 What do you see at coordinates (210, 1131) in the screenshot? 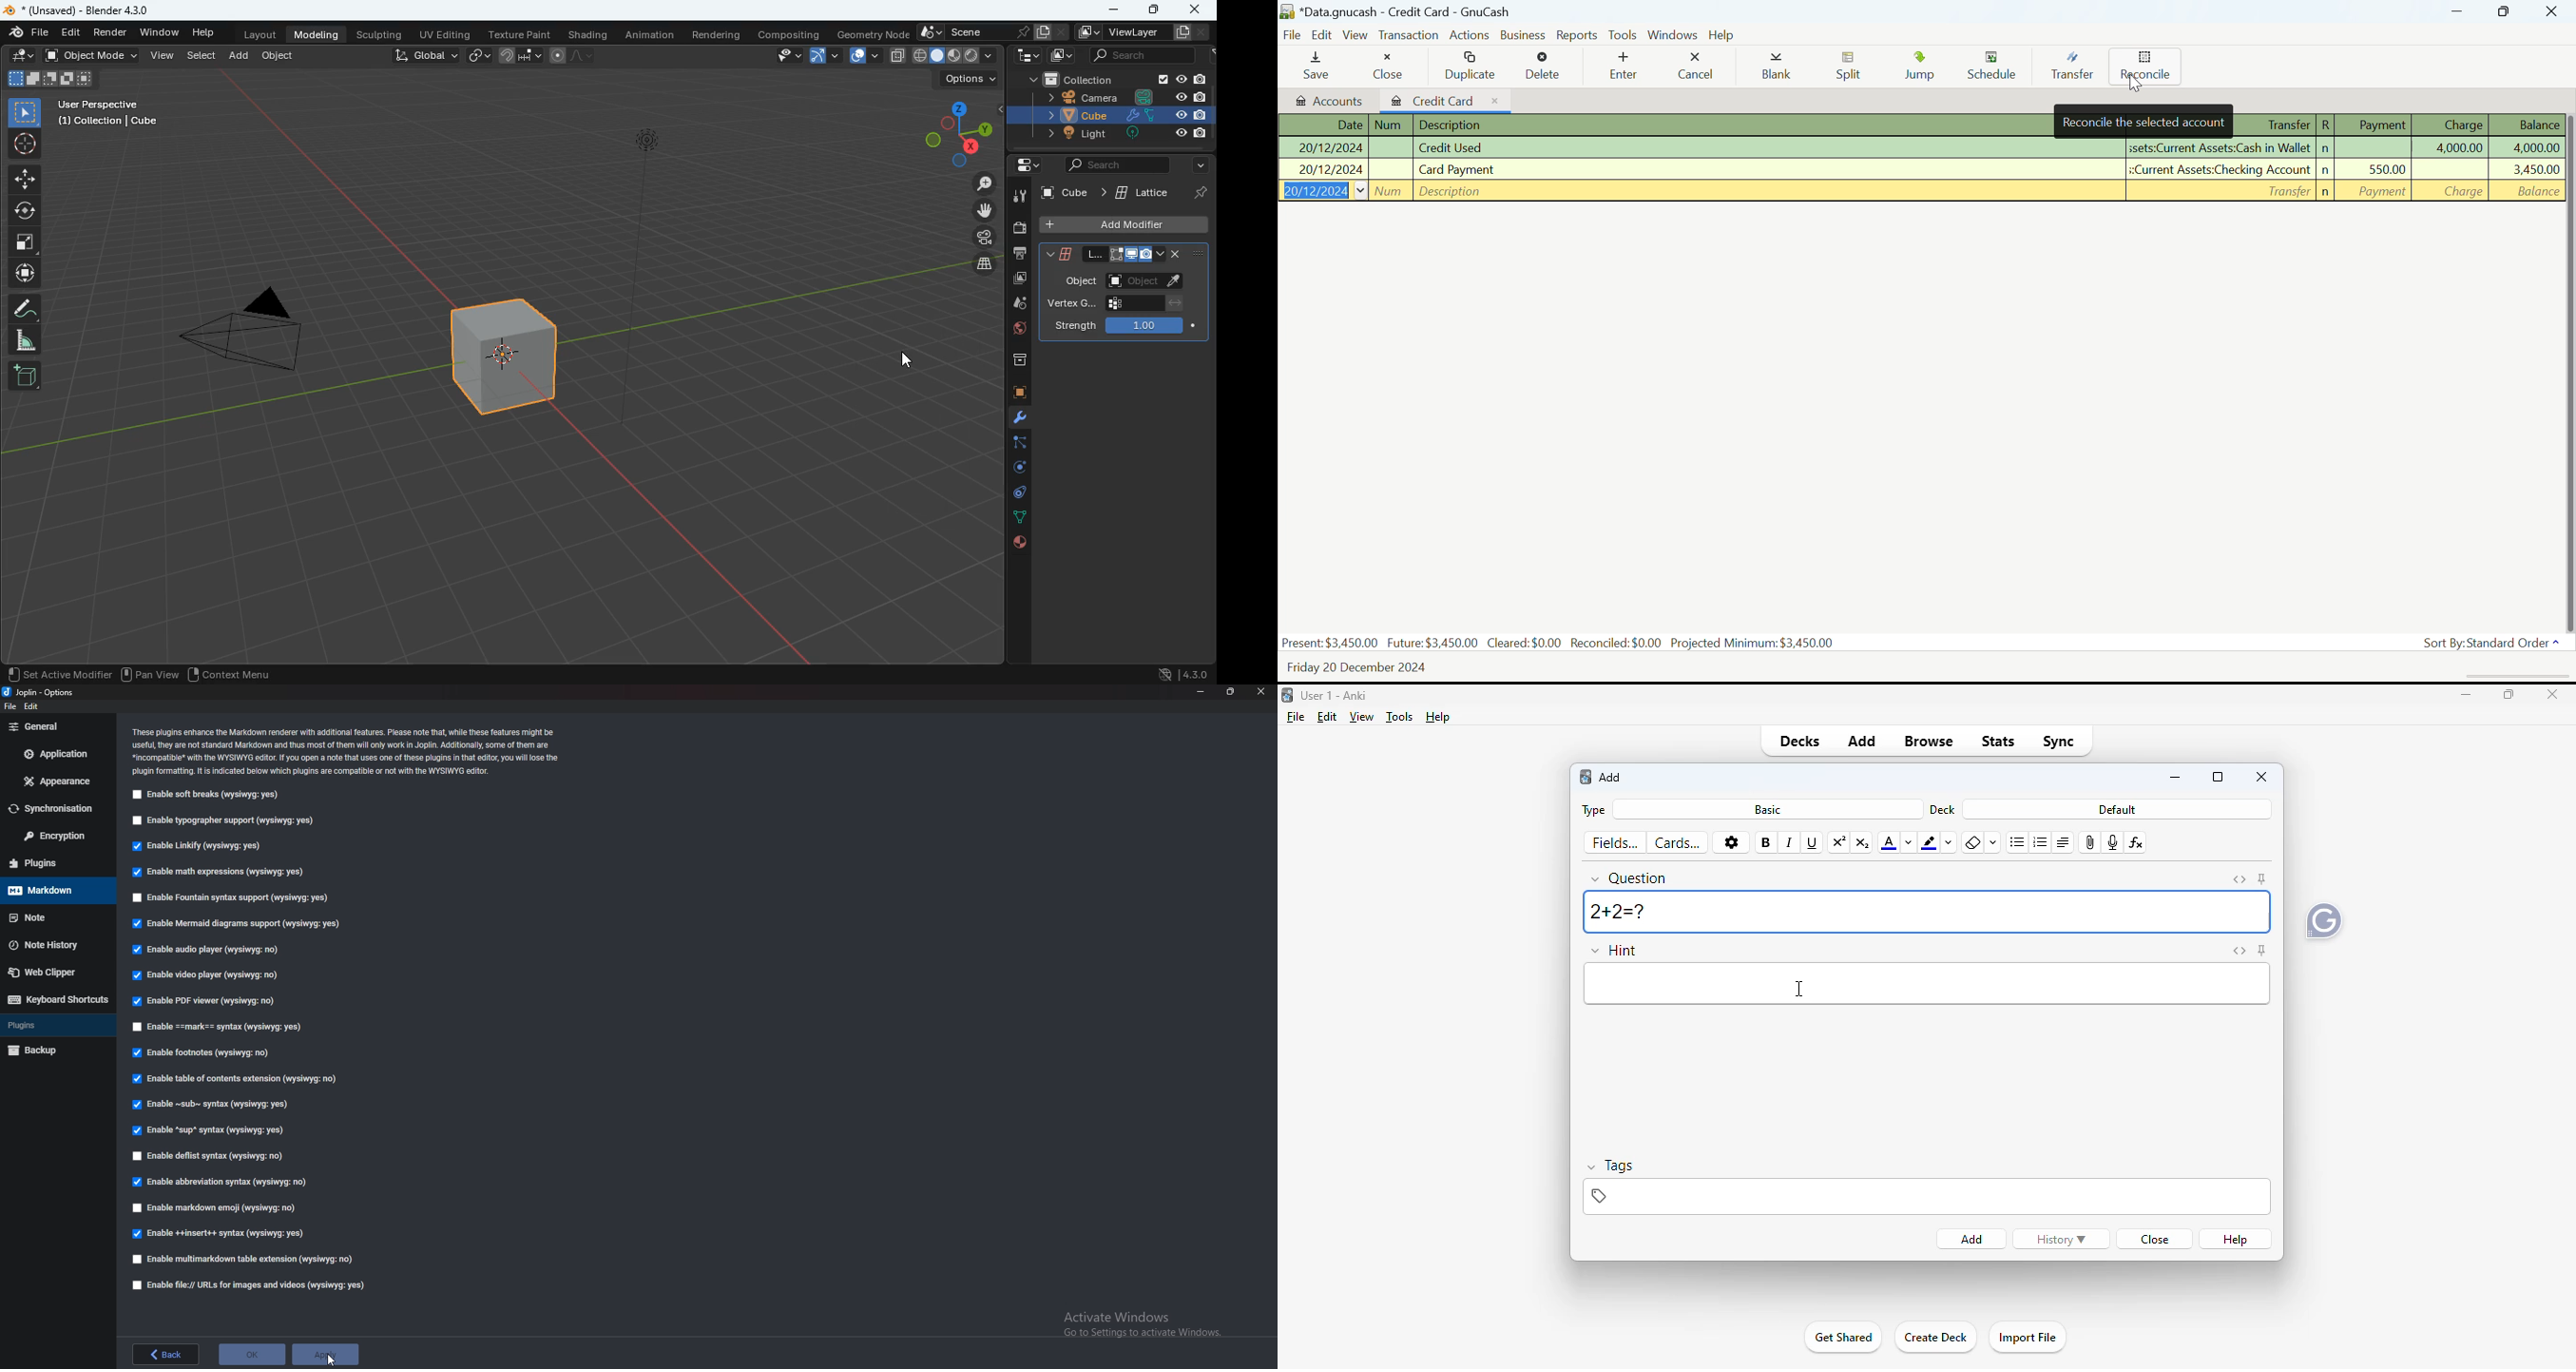
I see `Enable sup syntax` at bounding box center [210, 1131].